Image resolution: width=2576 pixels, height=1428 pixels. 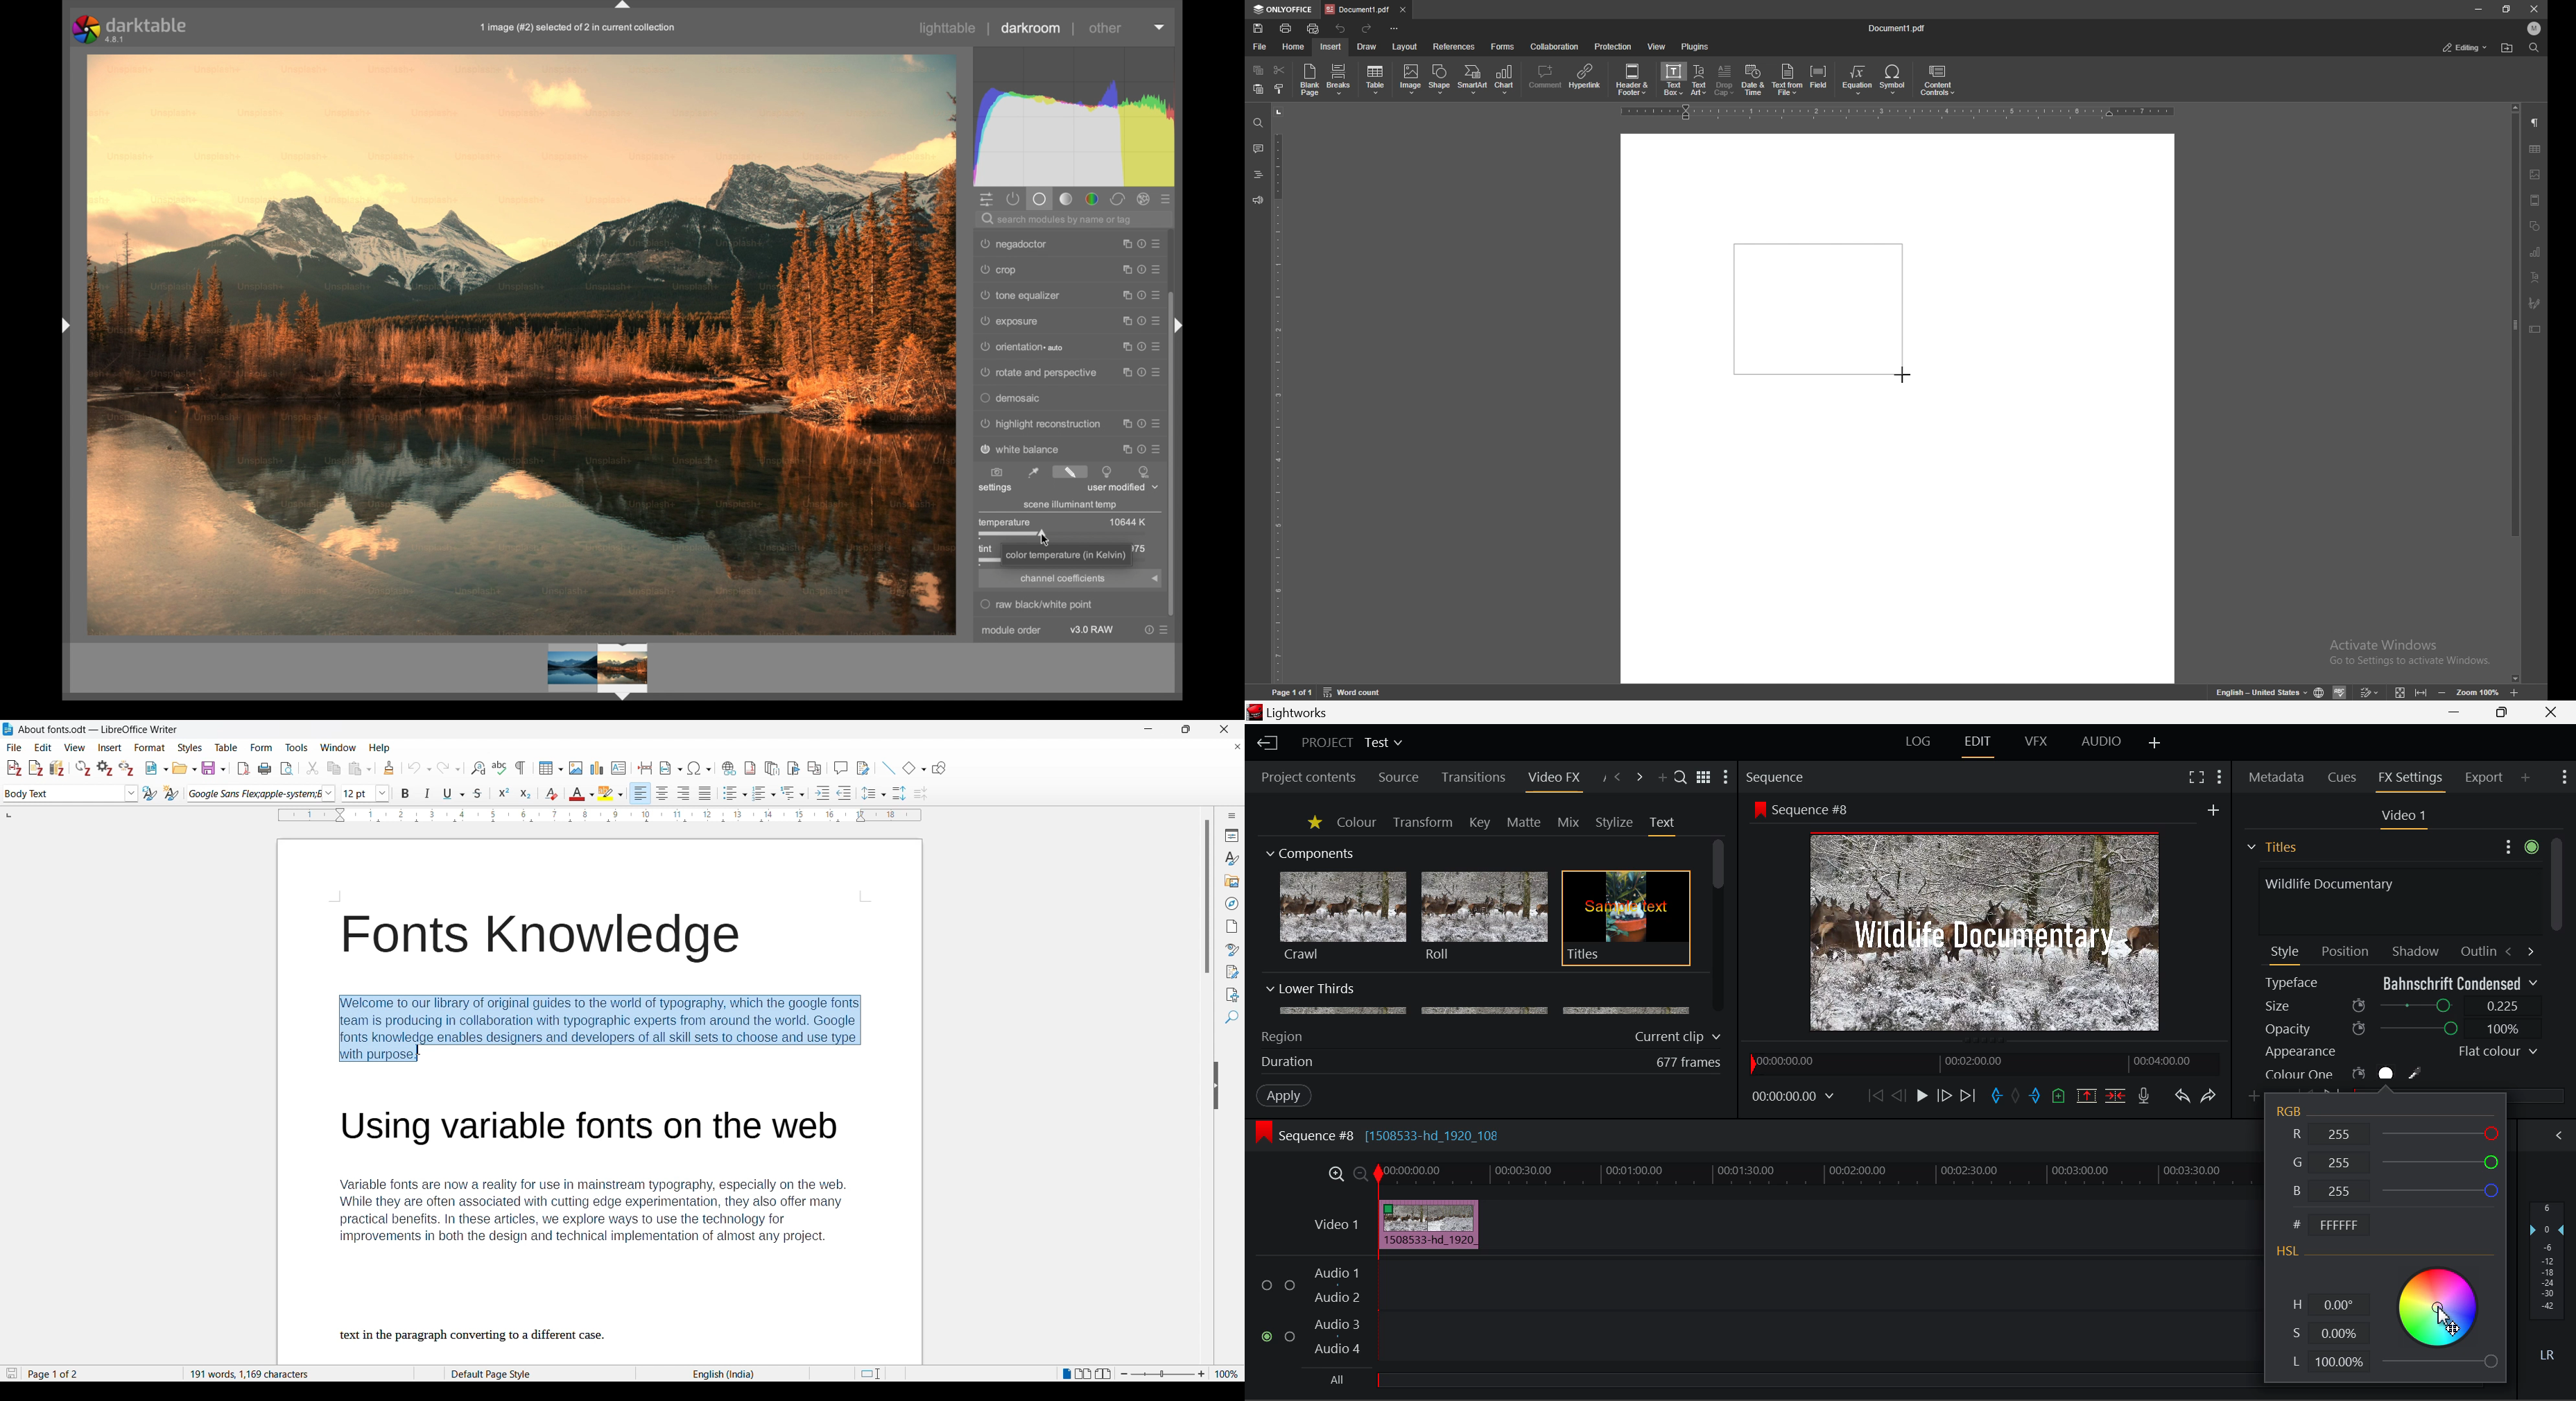 What do you see at coordinates (1424, 823) in the screenshot?
I see `Transform` at bounding box center [1424, 823].